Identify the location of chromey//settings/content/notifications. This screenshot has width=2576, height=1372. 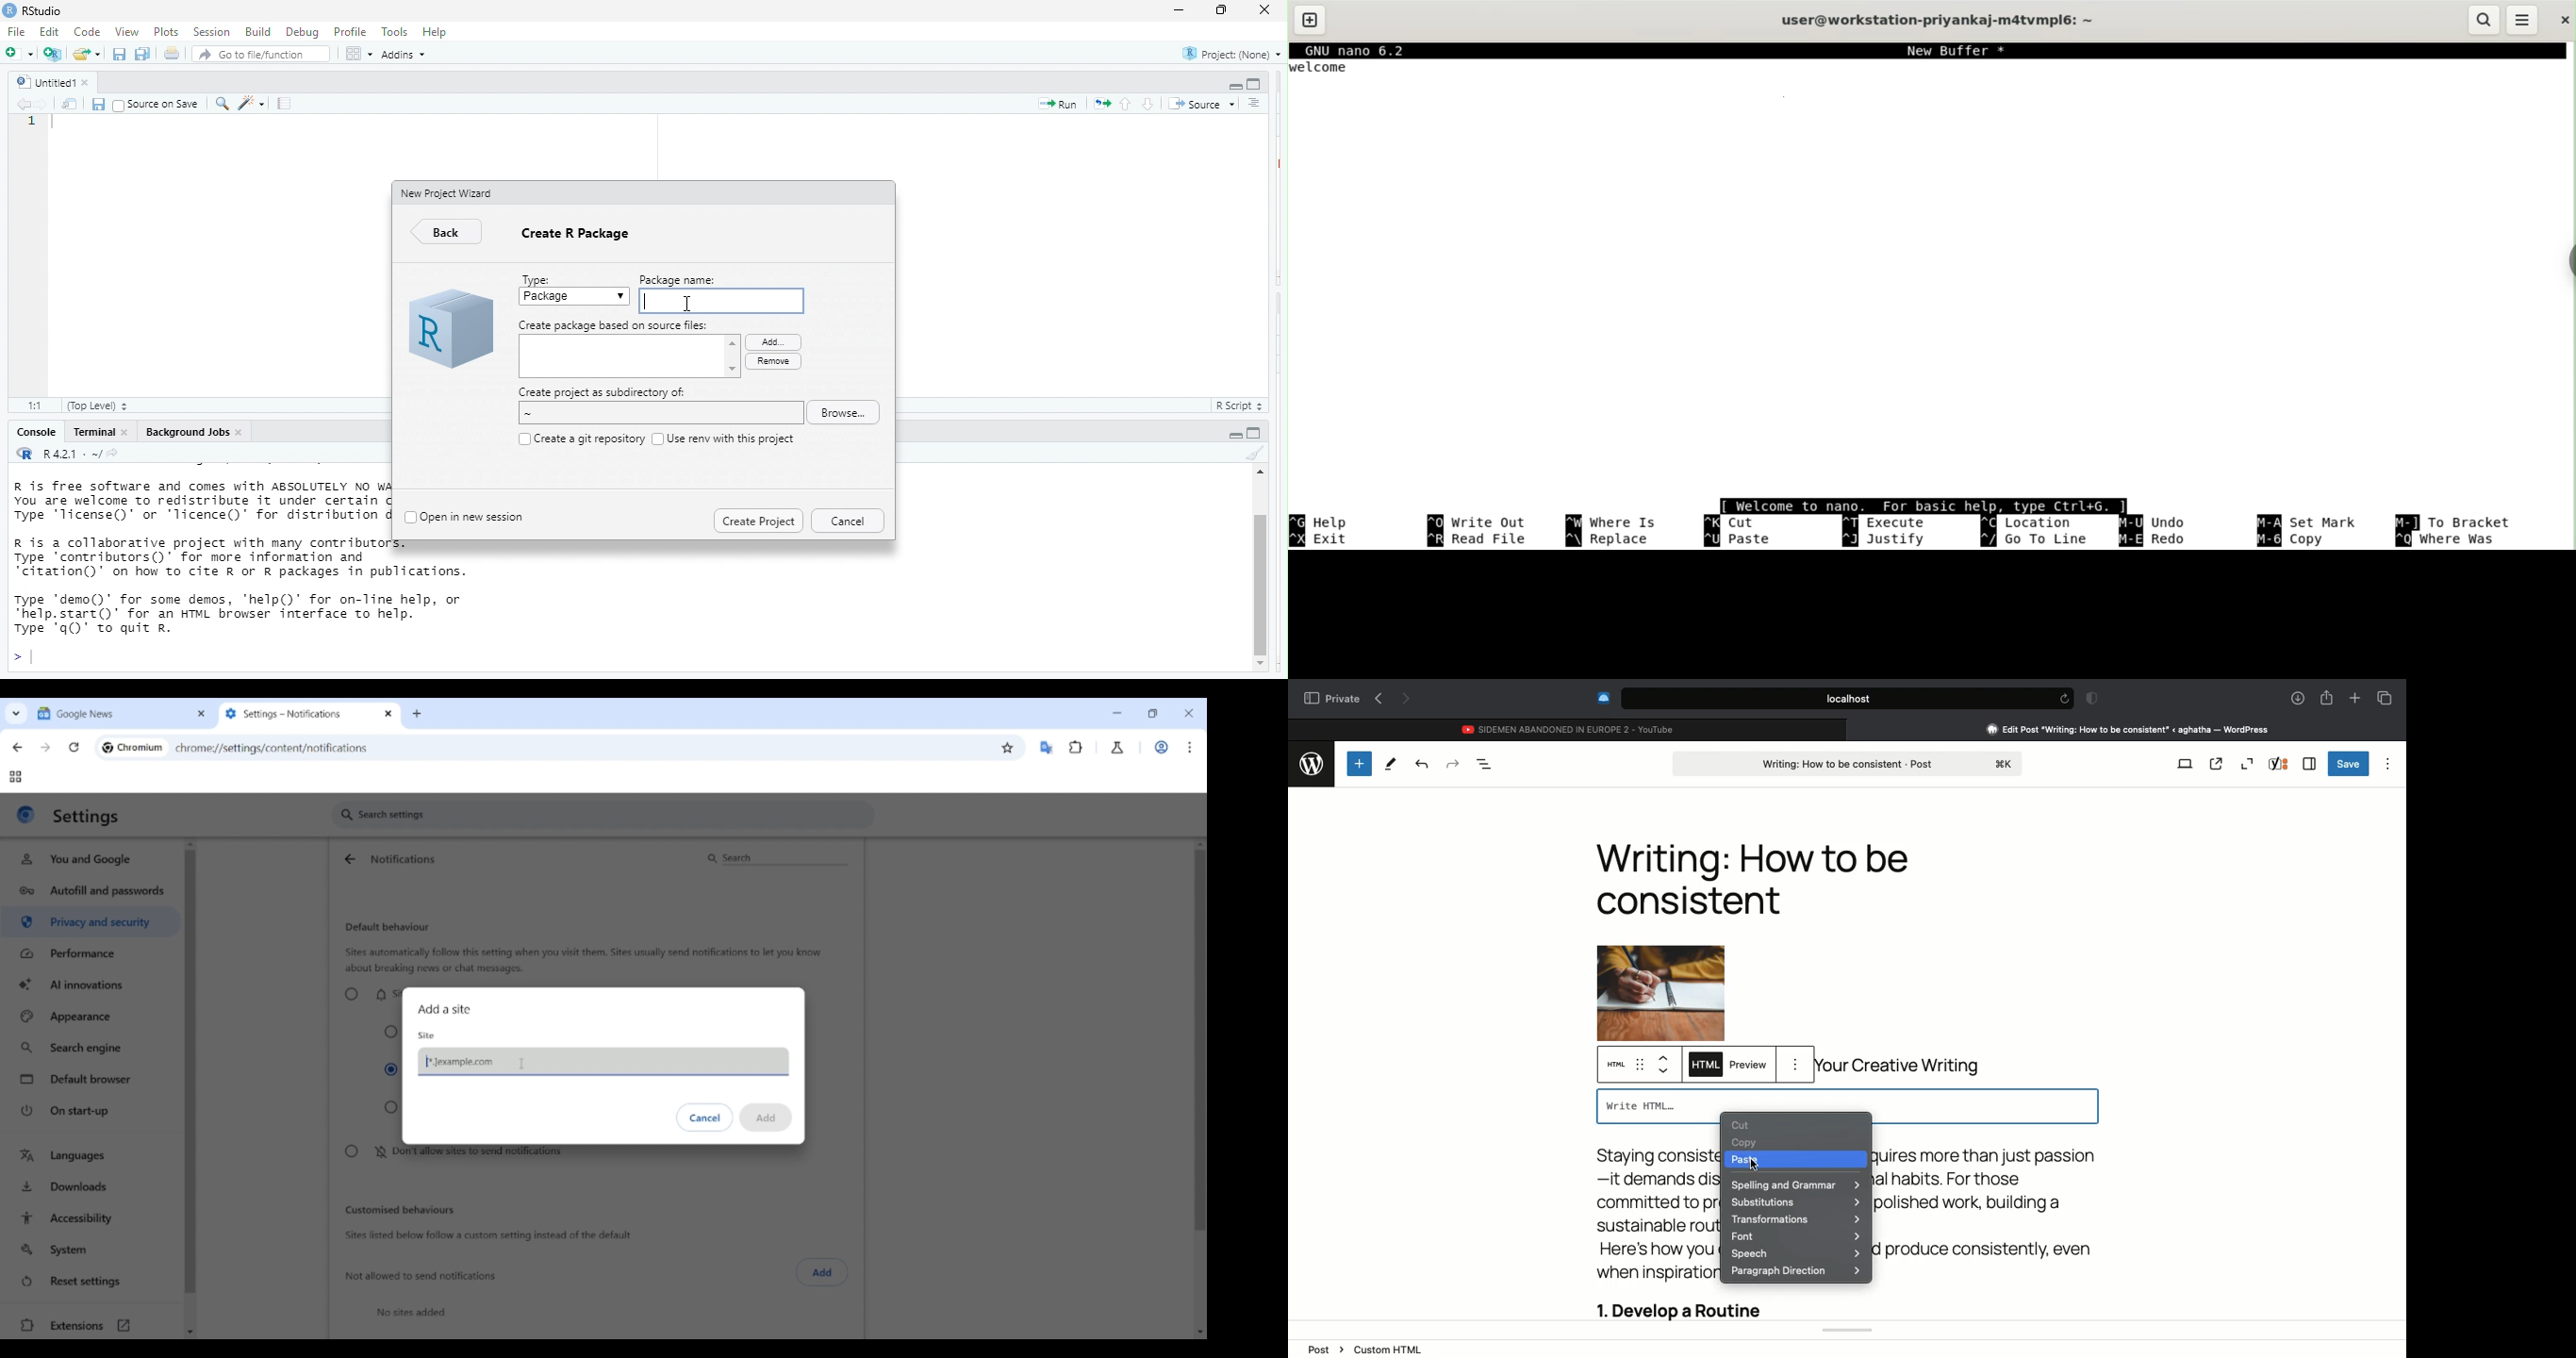
(272, 747).